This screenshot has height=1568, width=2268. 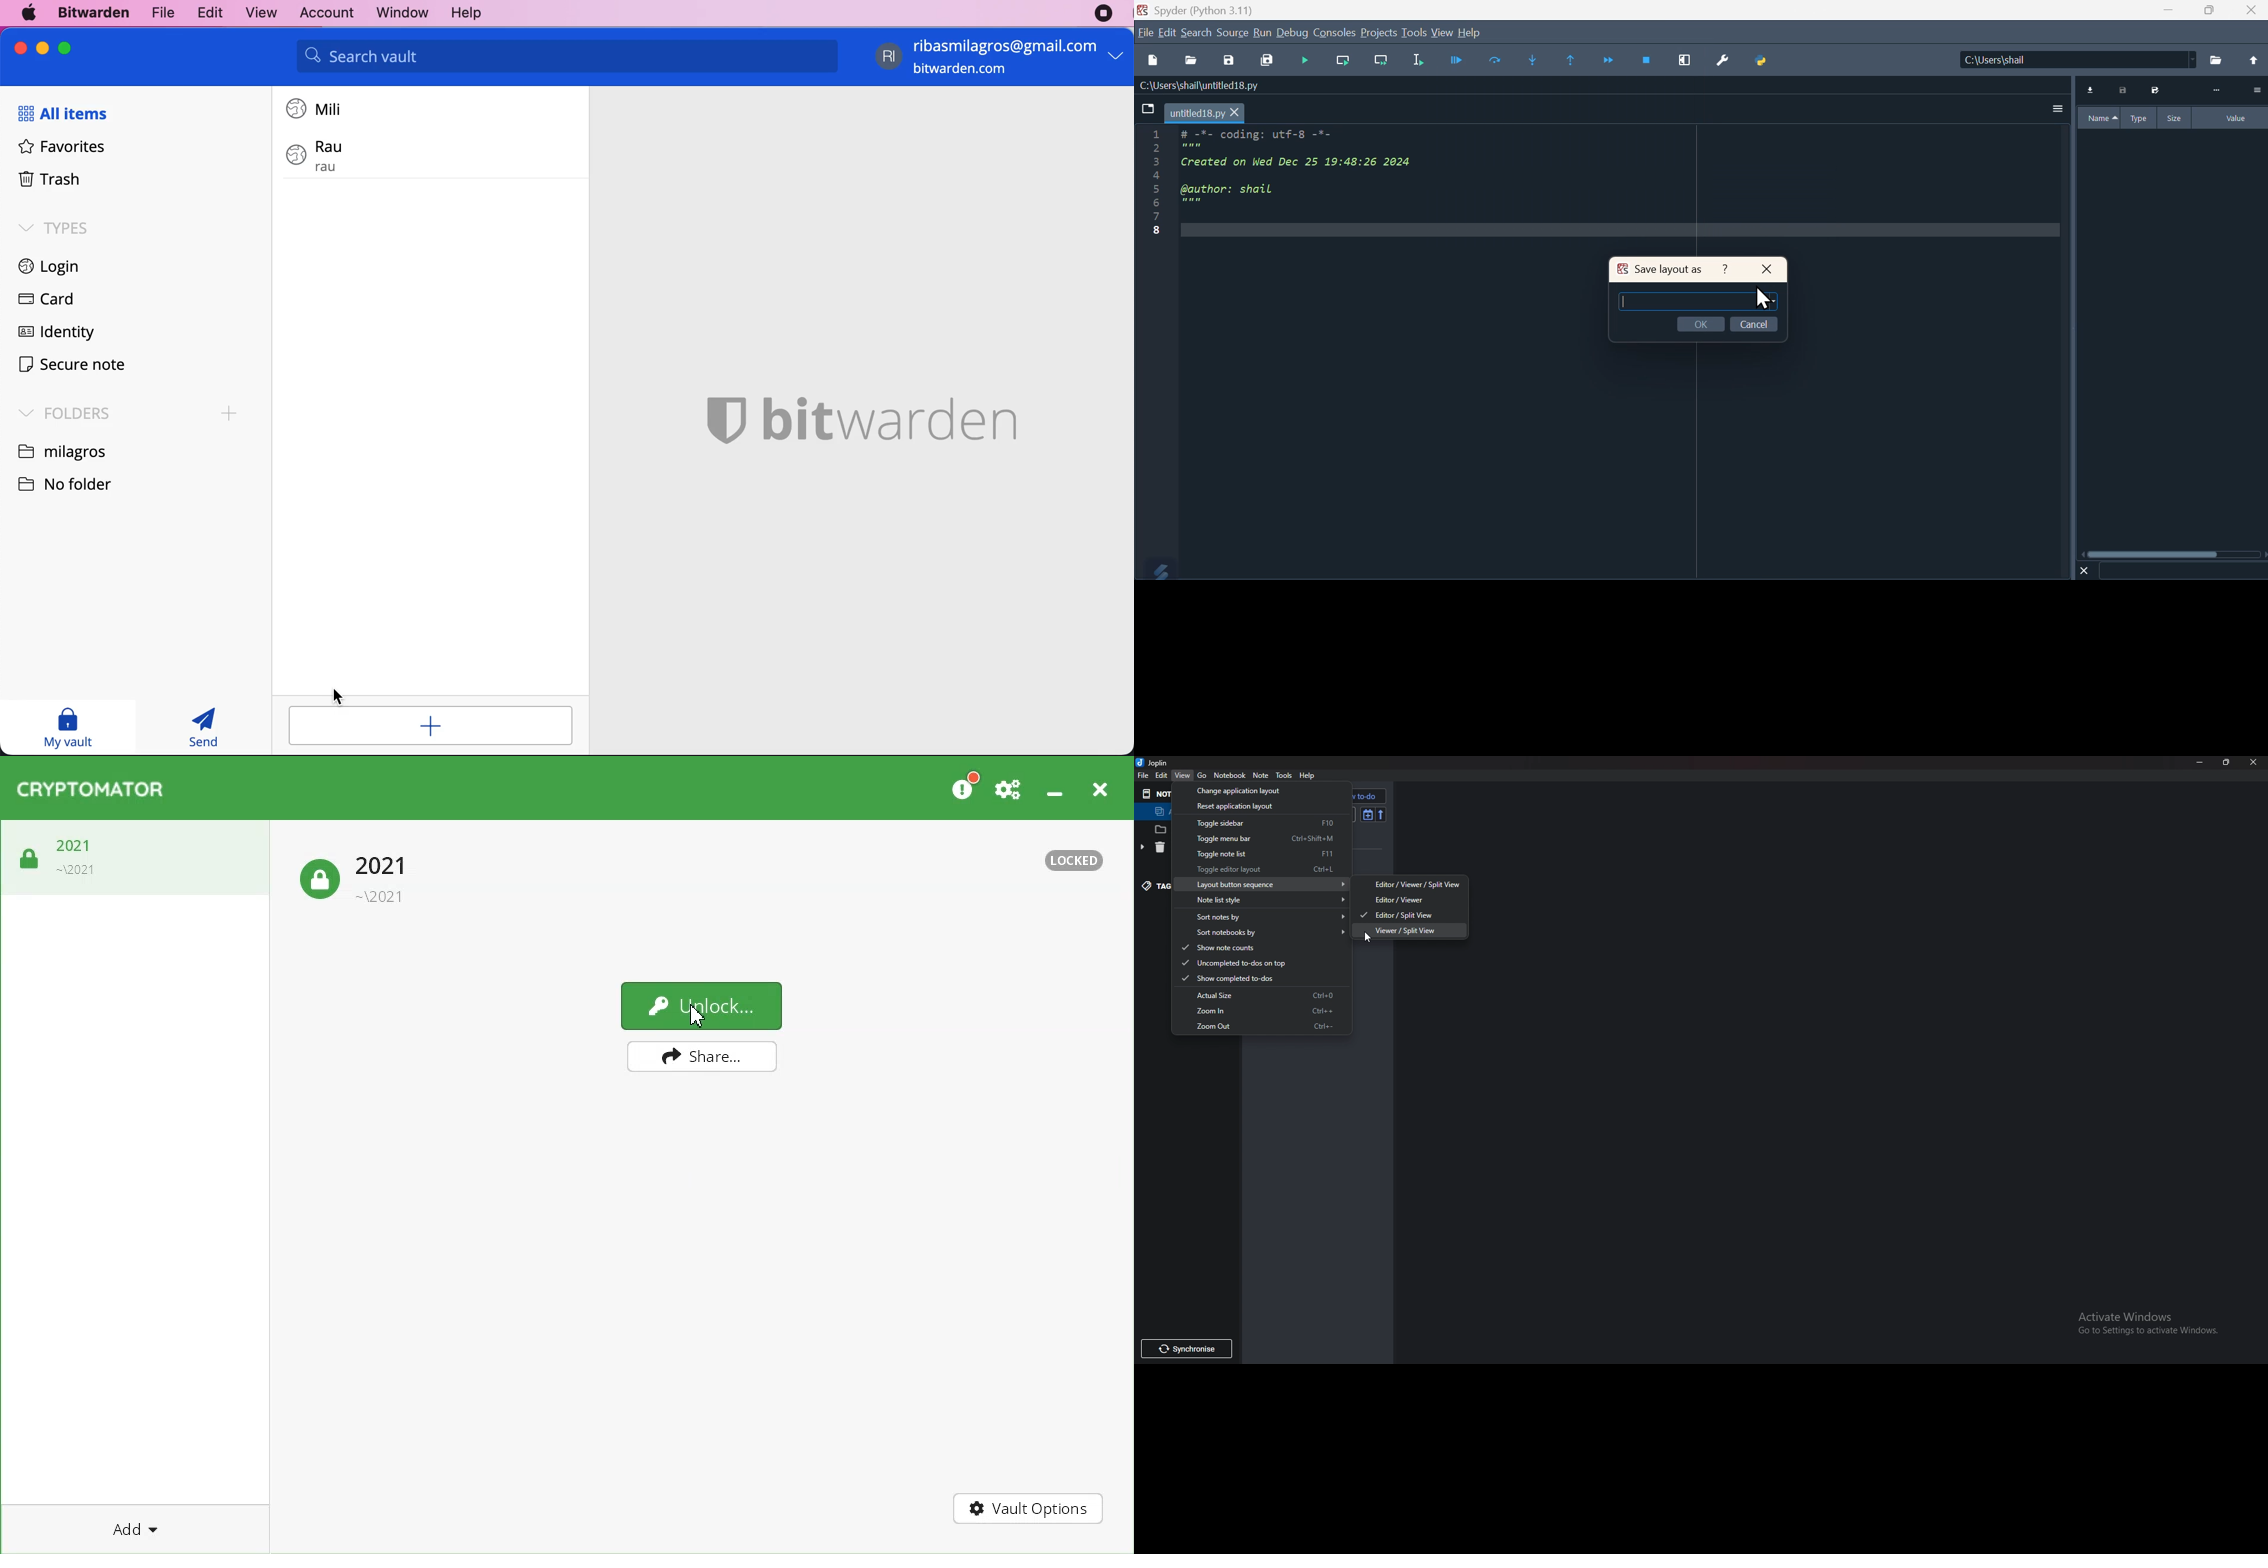 What do you see at coordinates (396, 13) in the screenshot?
I see `window` at bounding box center [396, 13].